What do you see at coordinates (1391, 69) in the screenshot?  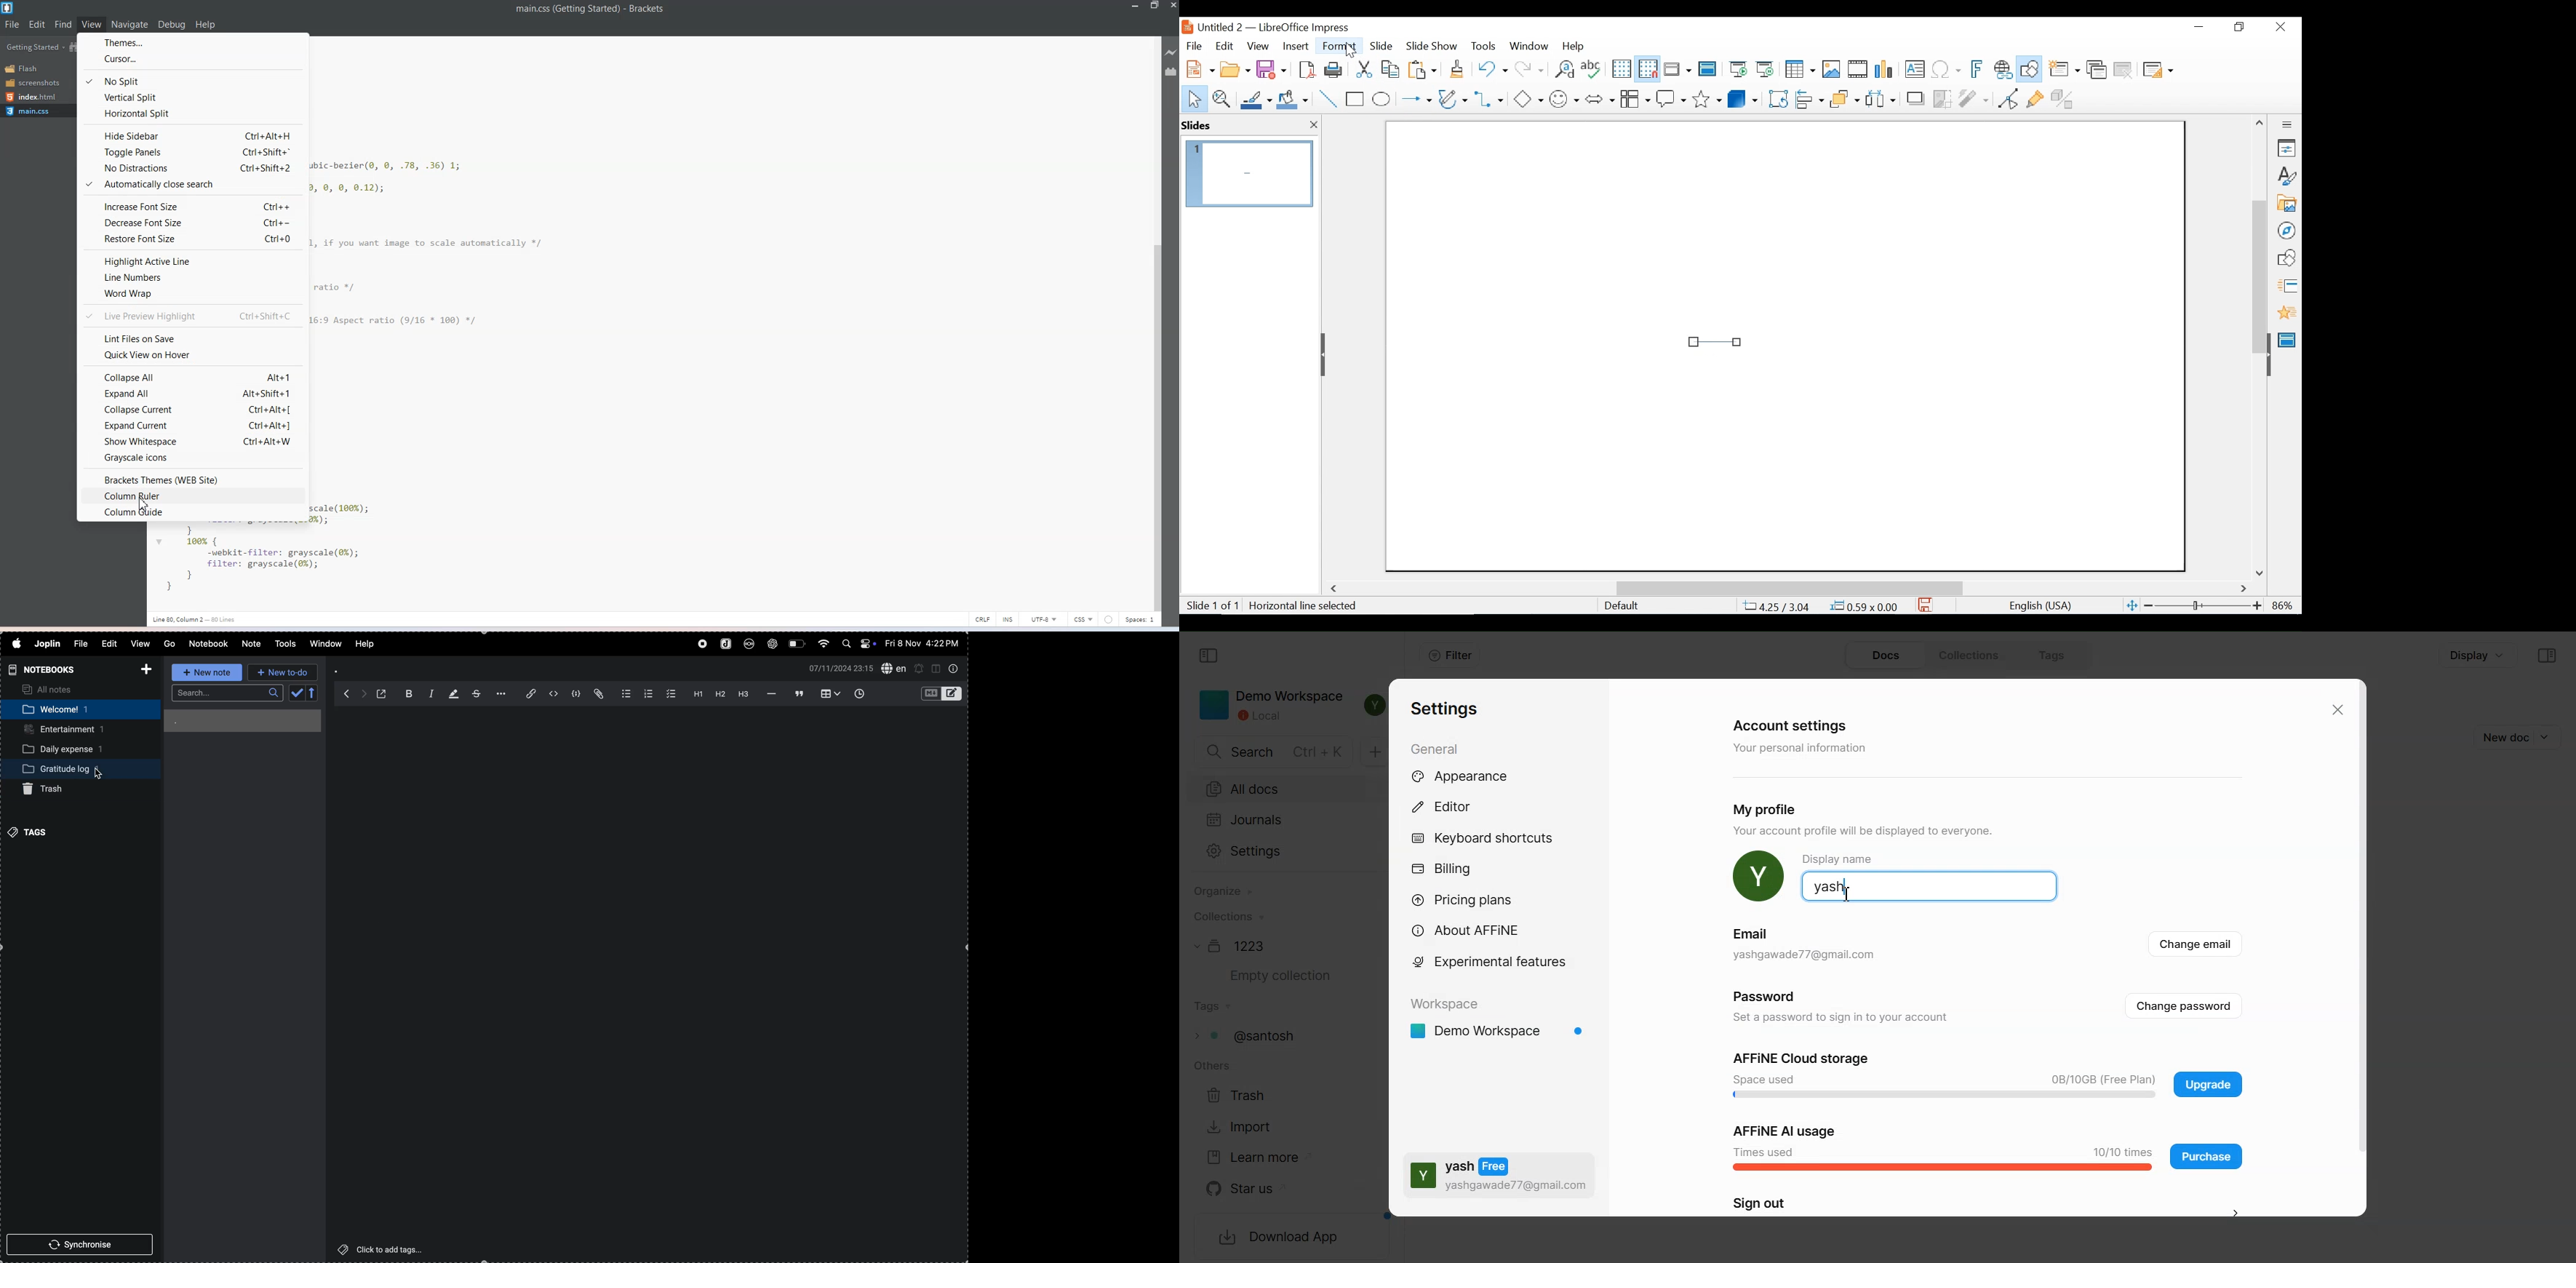 I see `Copy` at bounding box center [1391, 69].